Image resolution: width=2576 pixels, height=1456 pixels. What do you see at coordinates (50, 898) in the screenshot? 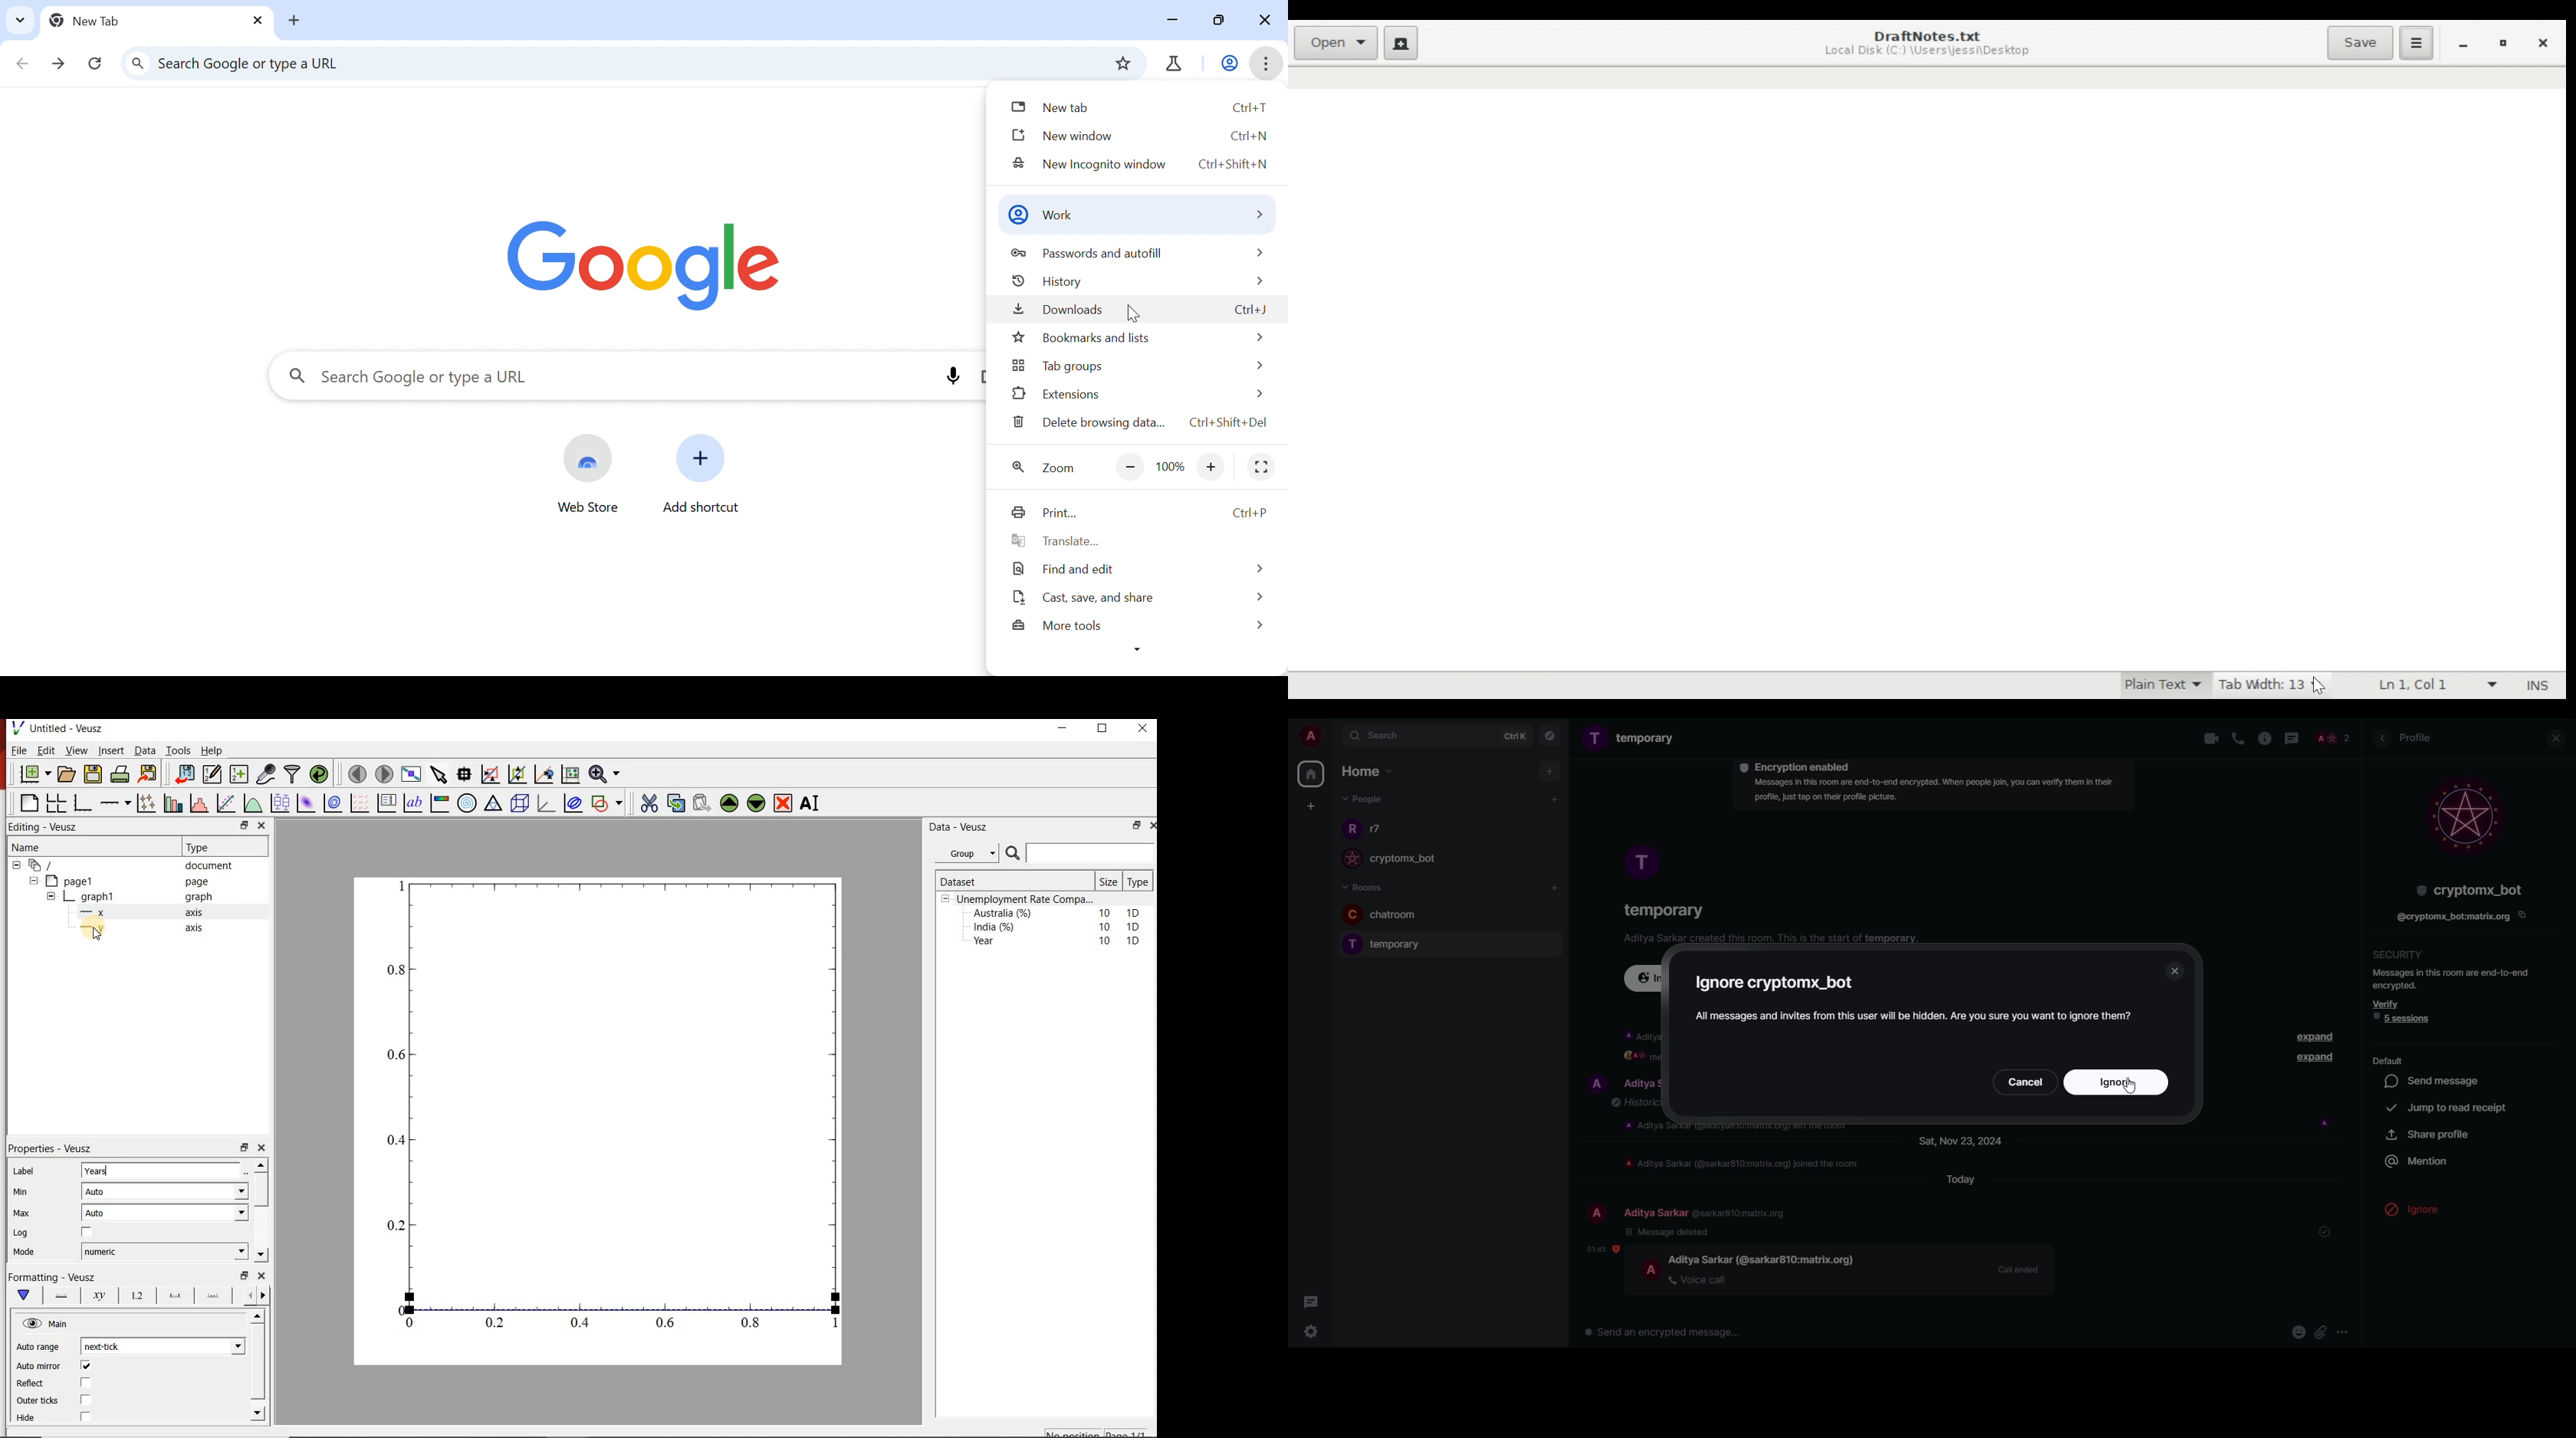
I see `collapse` at bounding box center [50, 898].